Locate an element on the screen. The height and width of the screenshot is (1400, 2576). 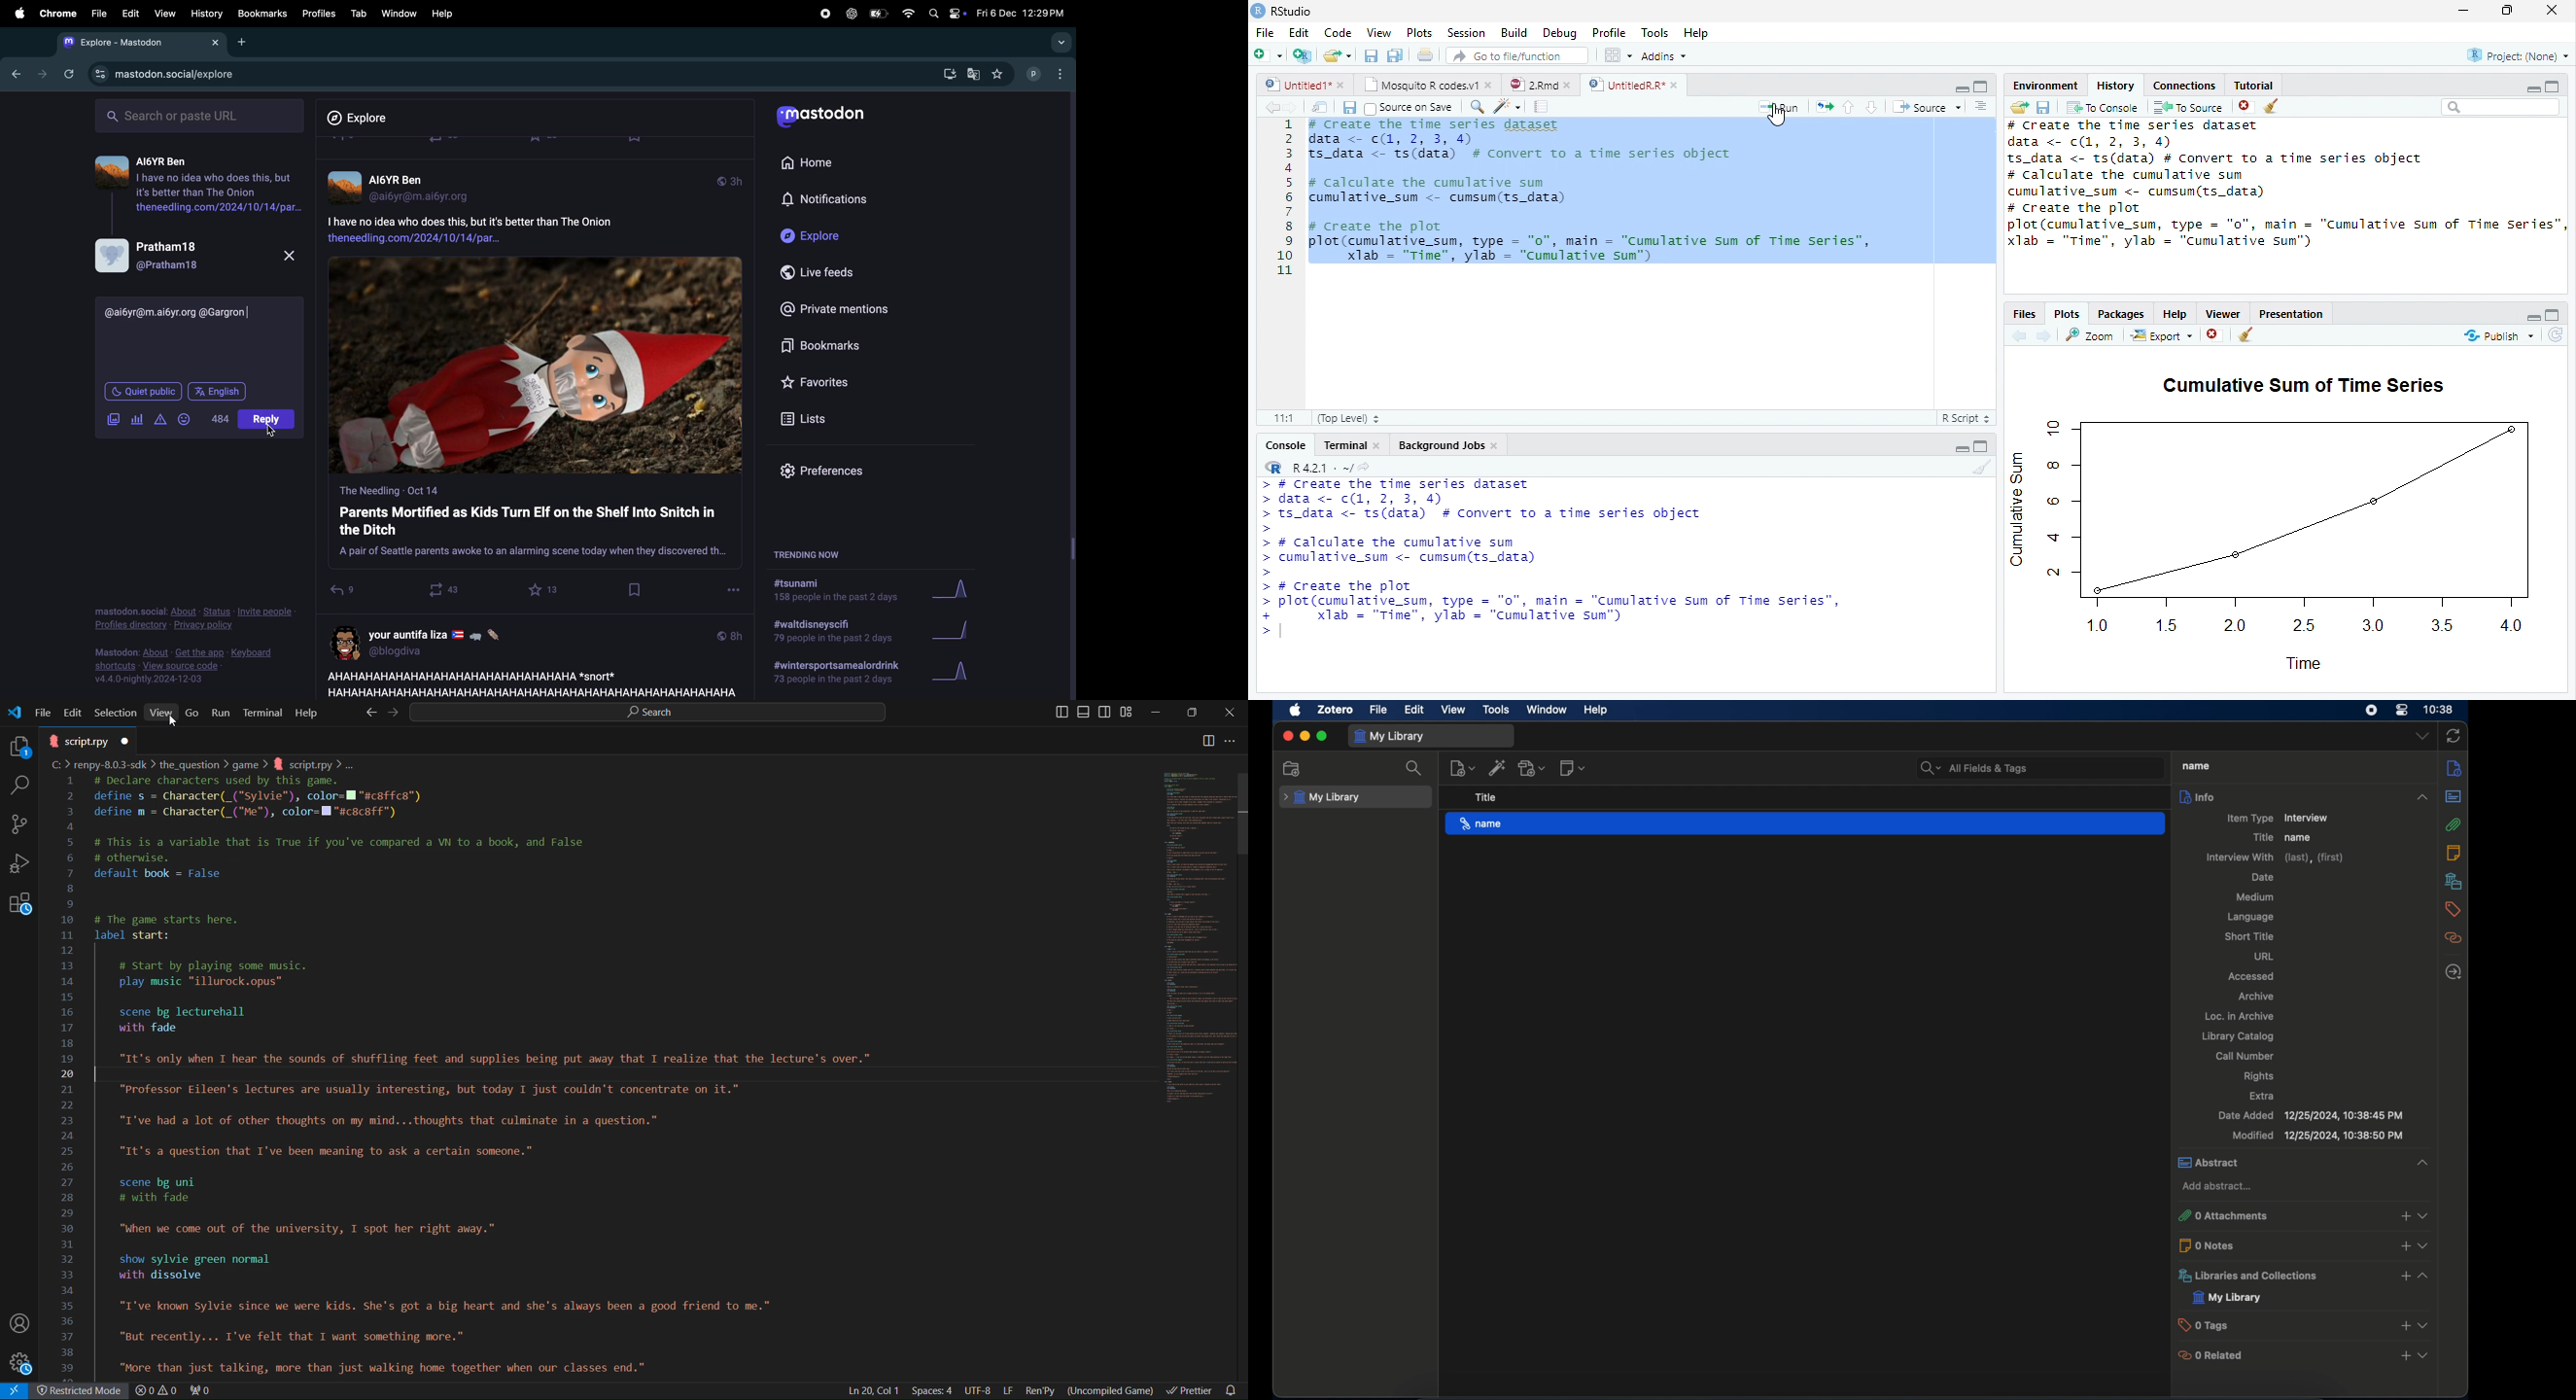
Alignment is located at coordinates (1981, 107).